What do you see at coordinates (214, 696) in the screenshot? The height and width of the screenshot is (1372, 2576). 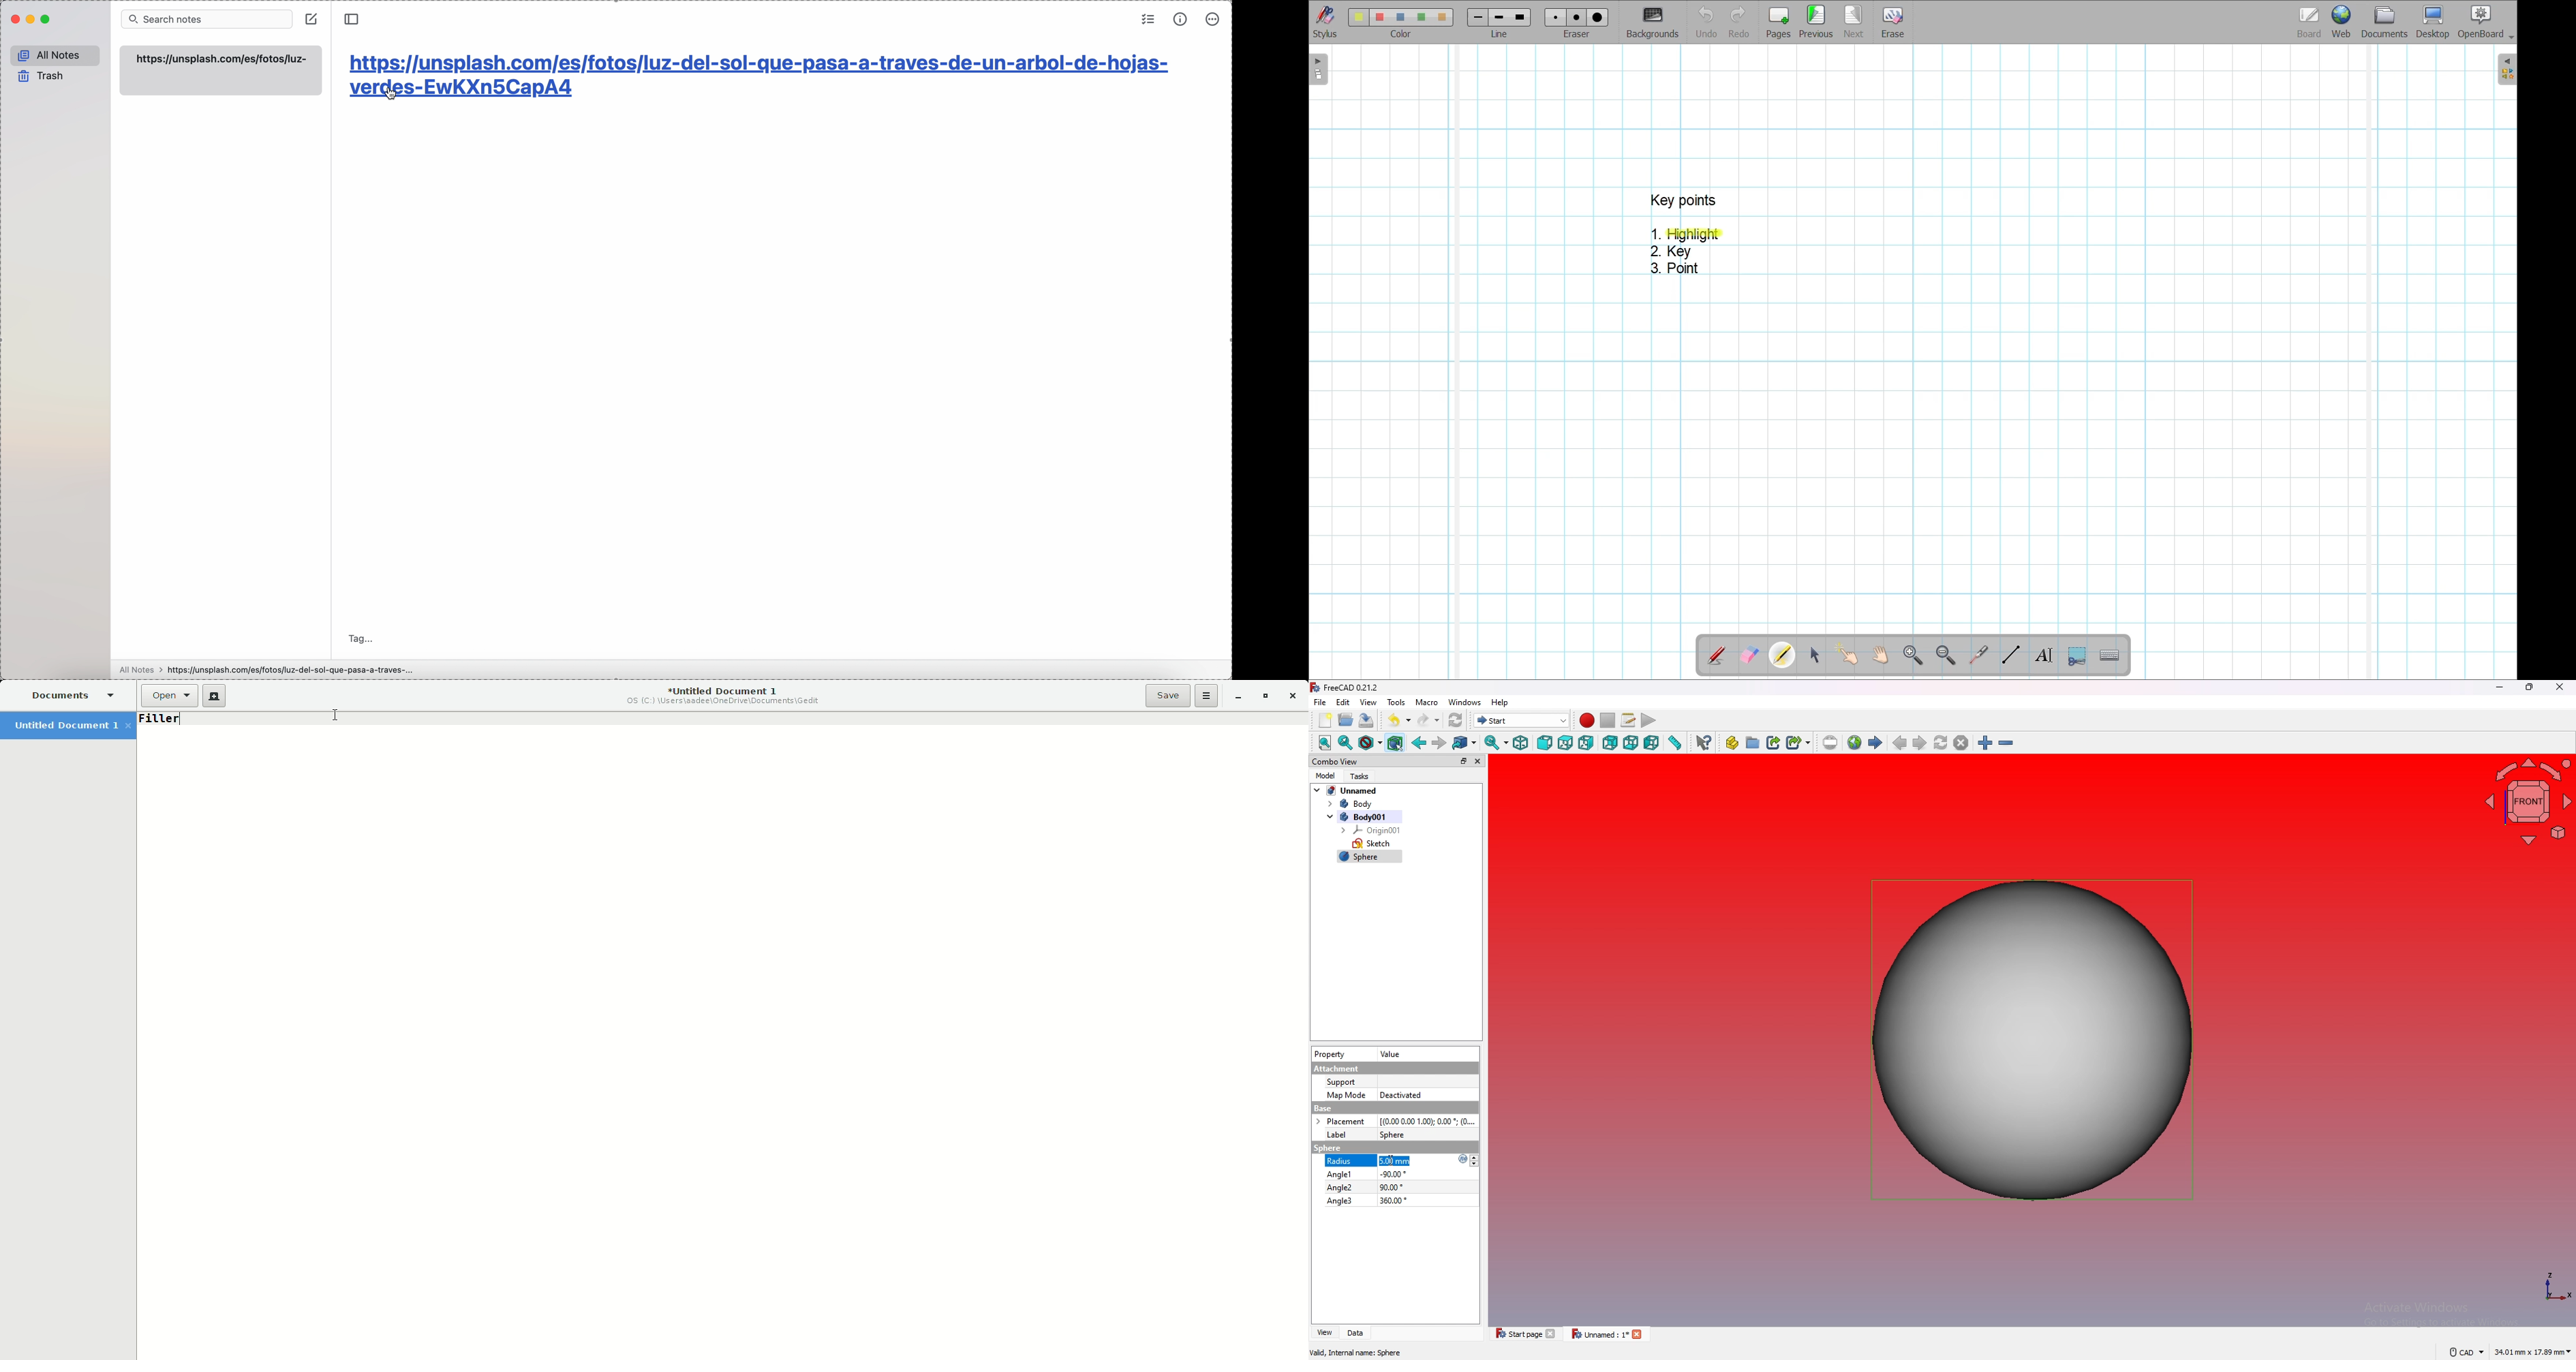 I see `New` at bounding box center [214, 696].